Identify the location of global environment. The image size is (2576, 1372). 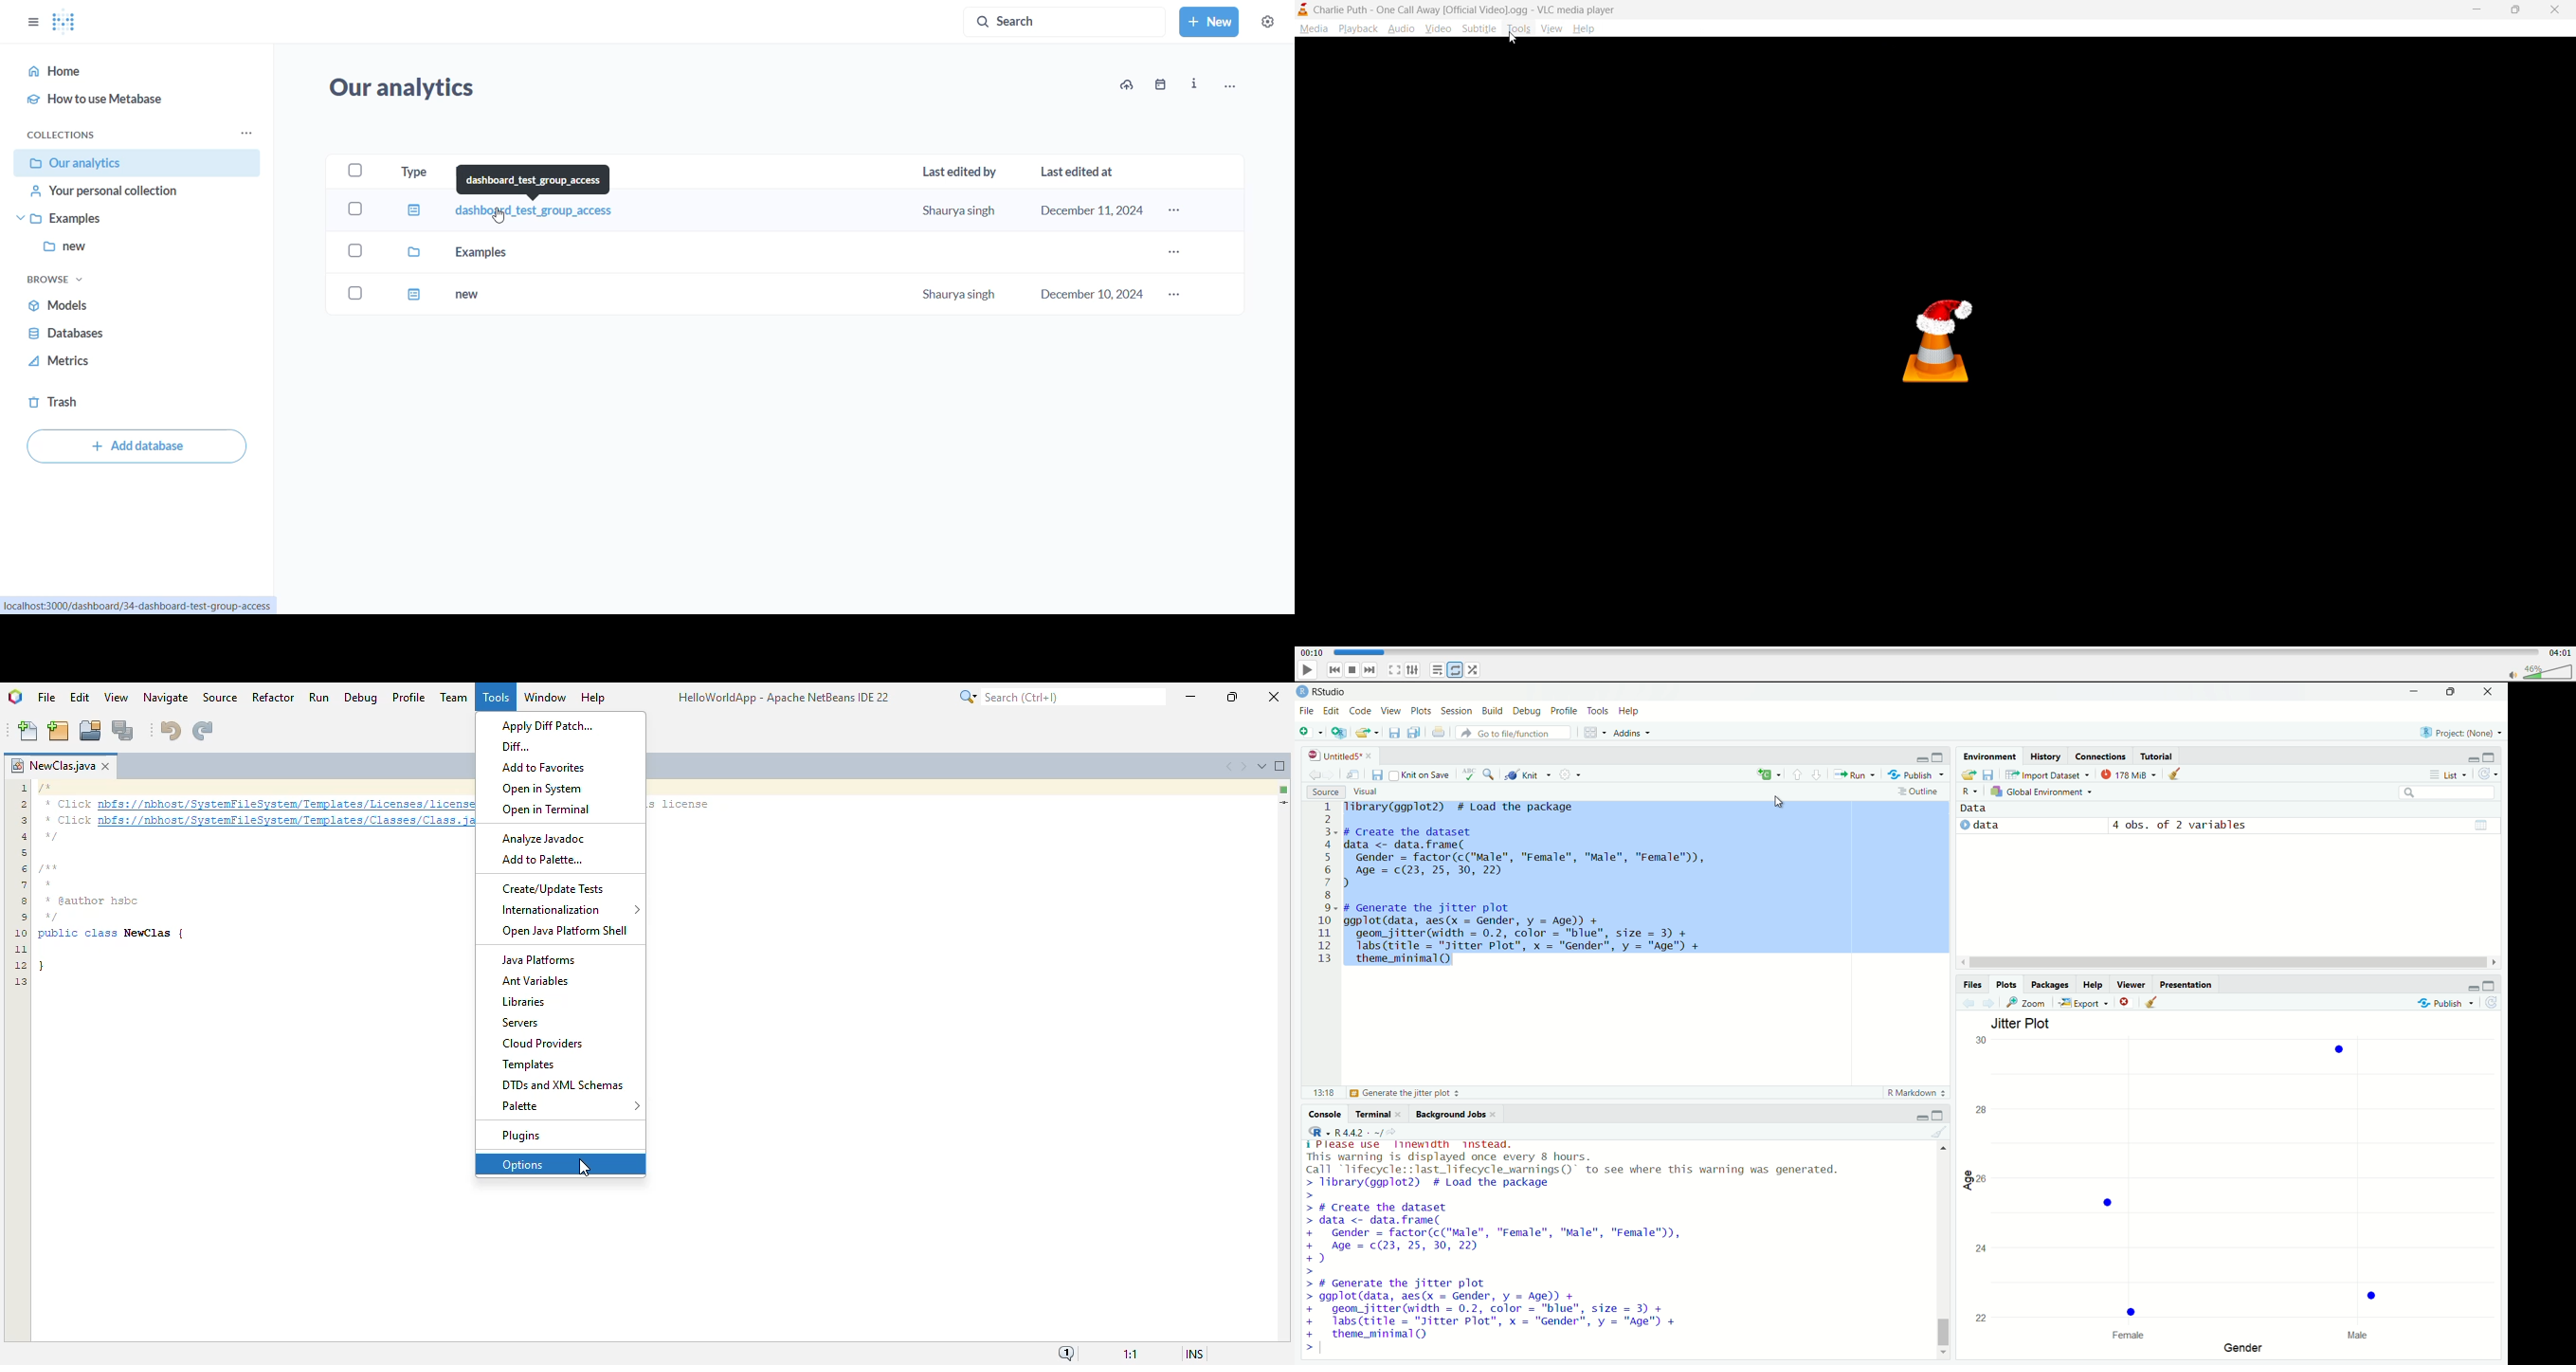
(2044, 792).